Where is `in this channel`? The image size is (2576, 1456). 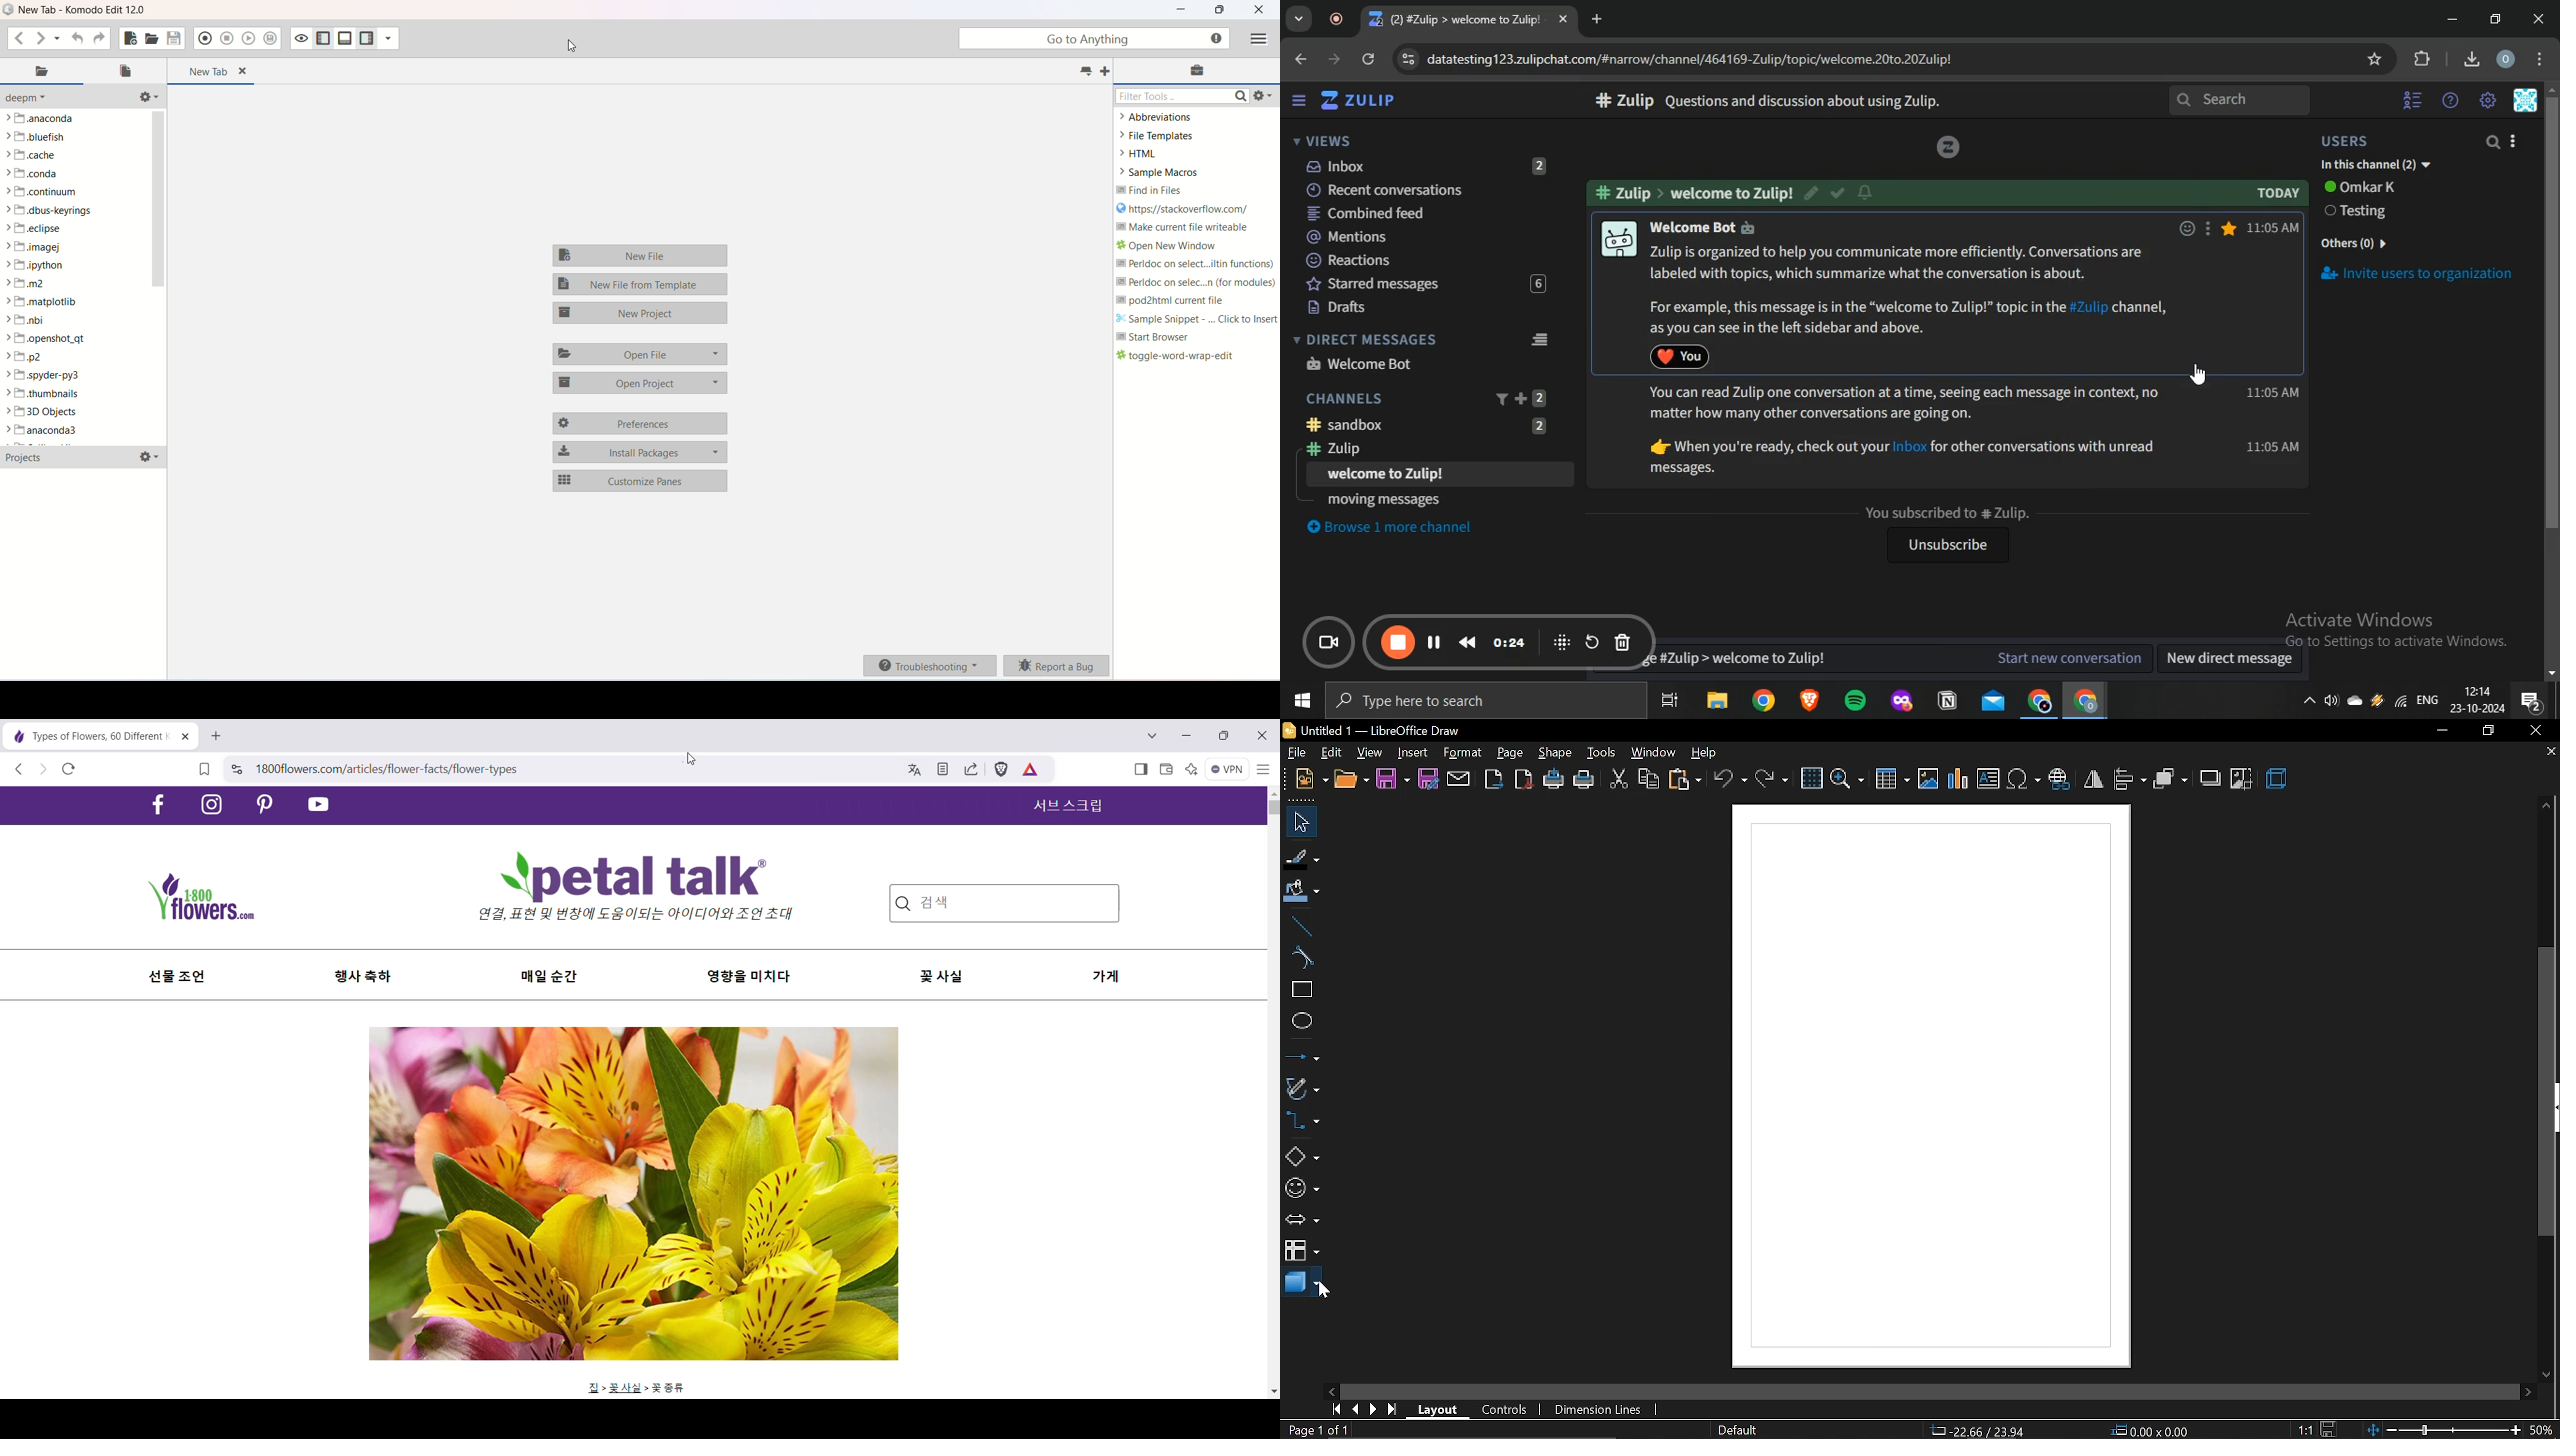 in this channel is located at coordinates (2376, 166).